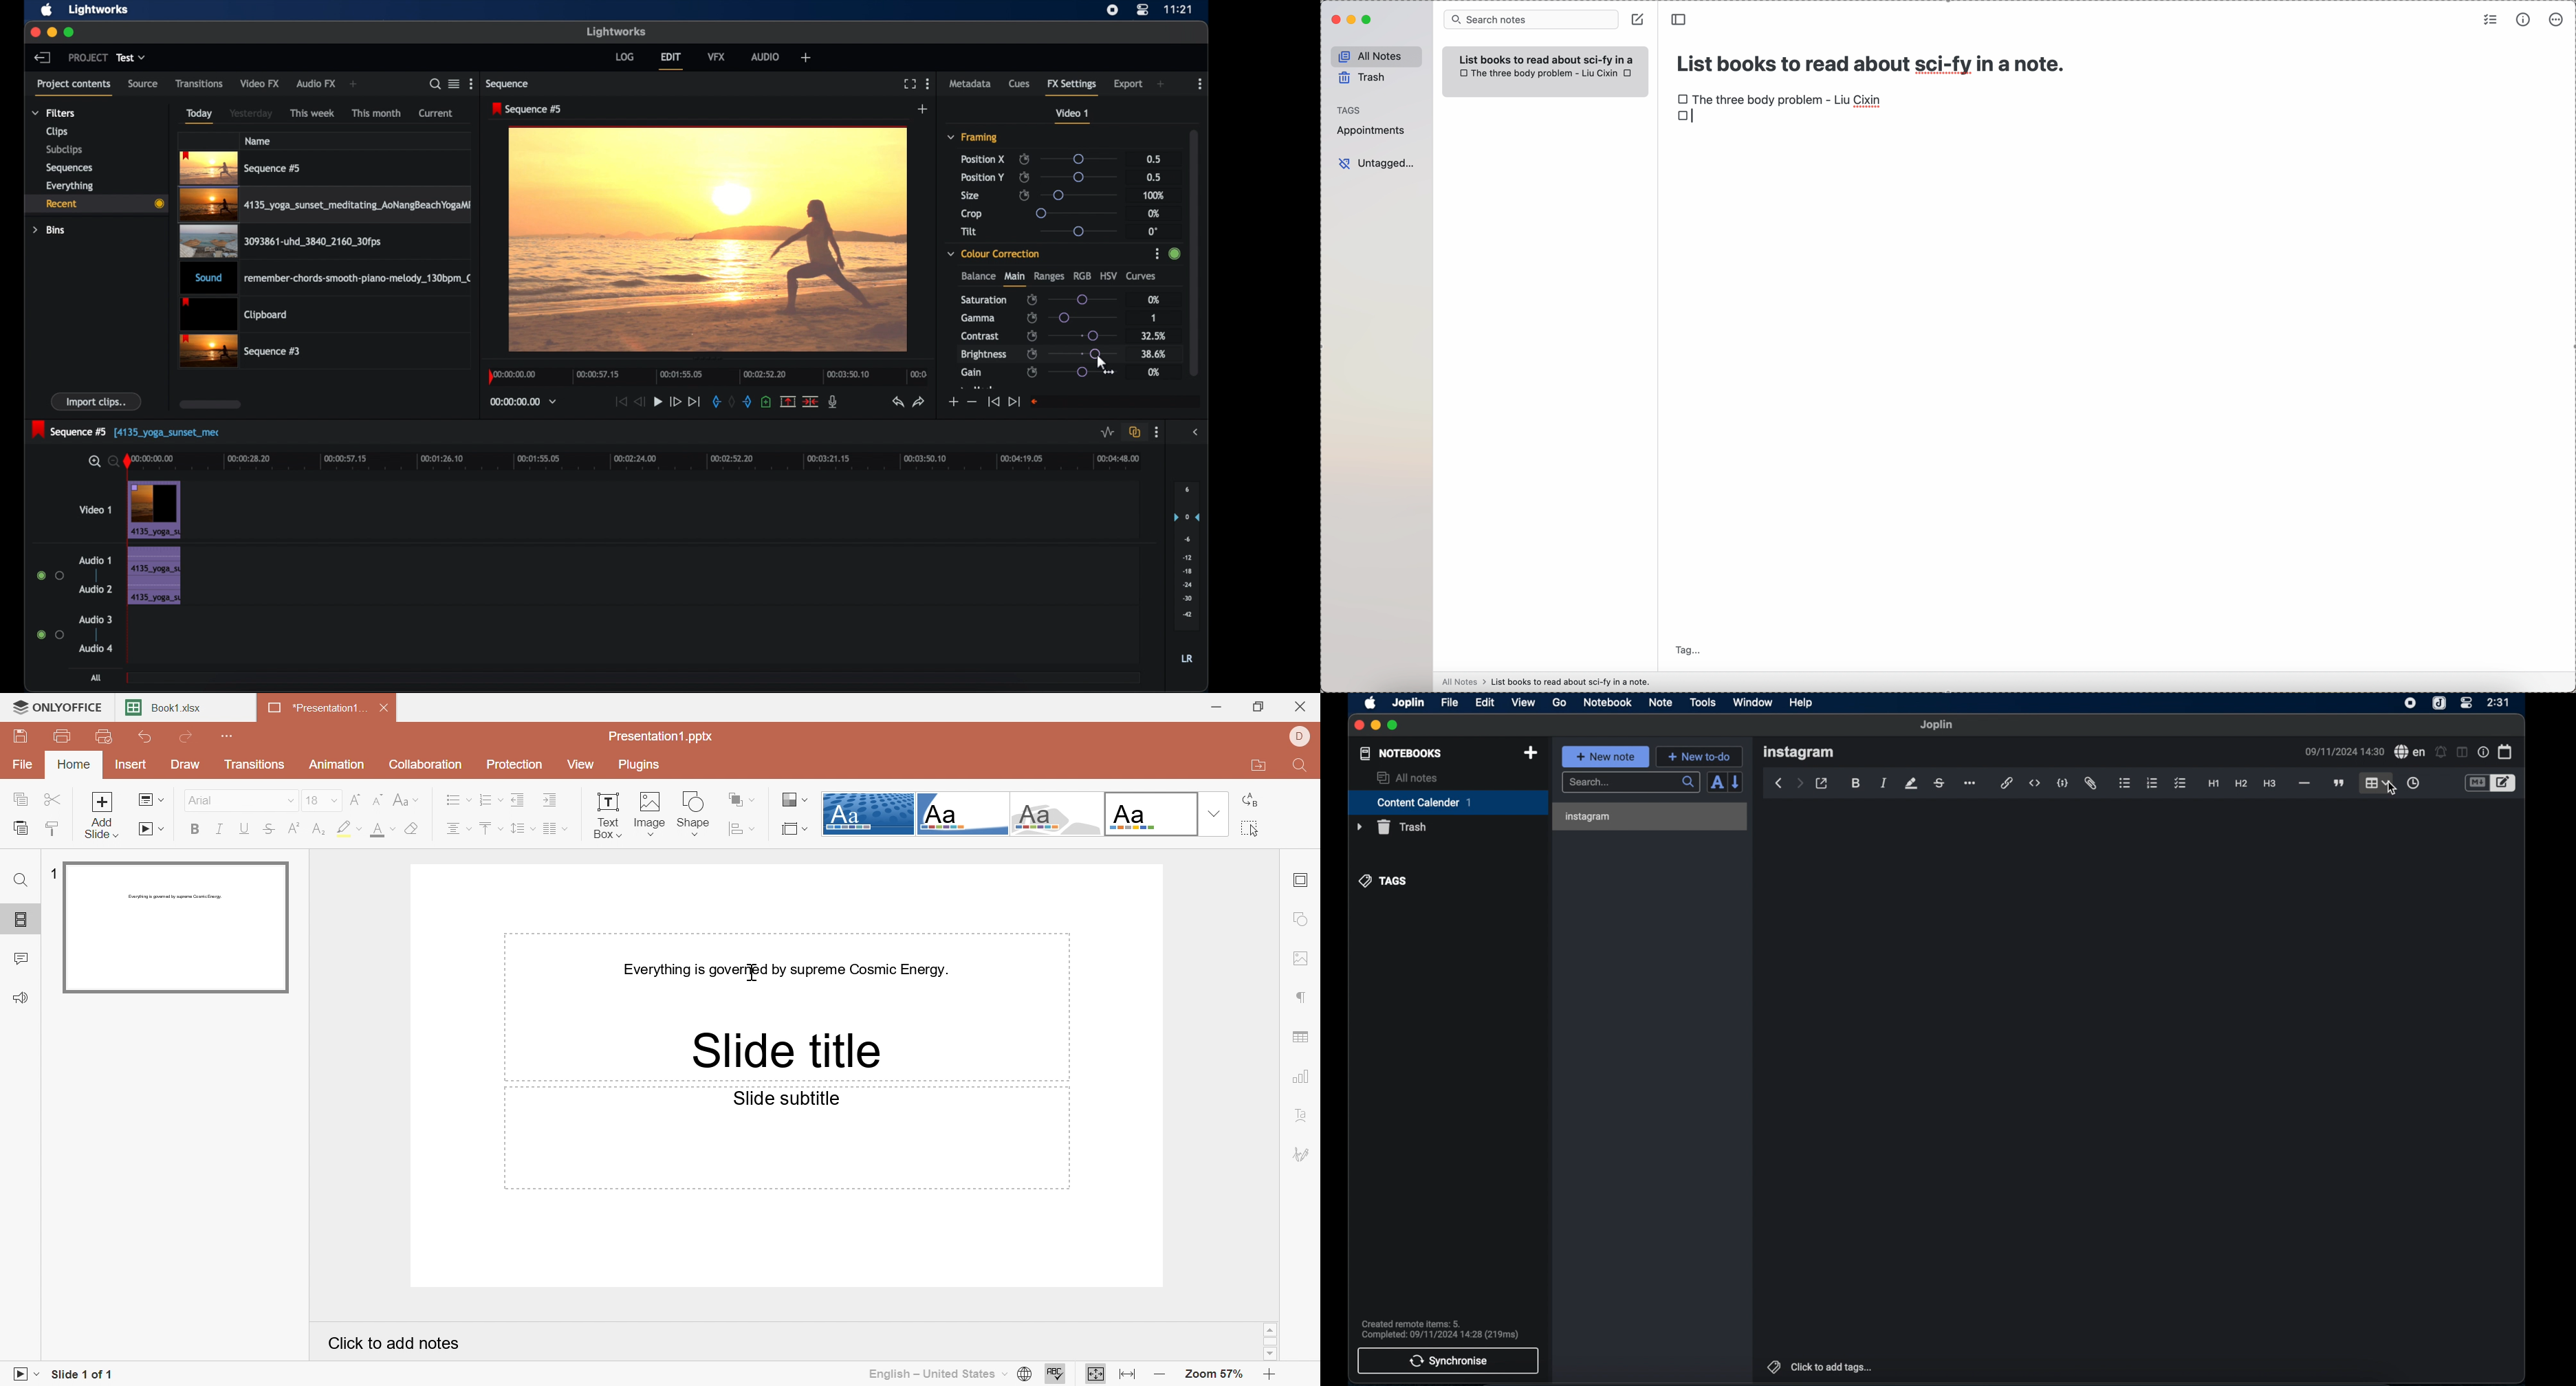 The image size is (2576, 1400). I want to click on forward, so click(1799, 784).